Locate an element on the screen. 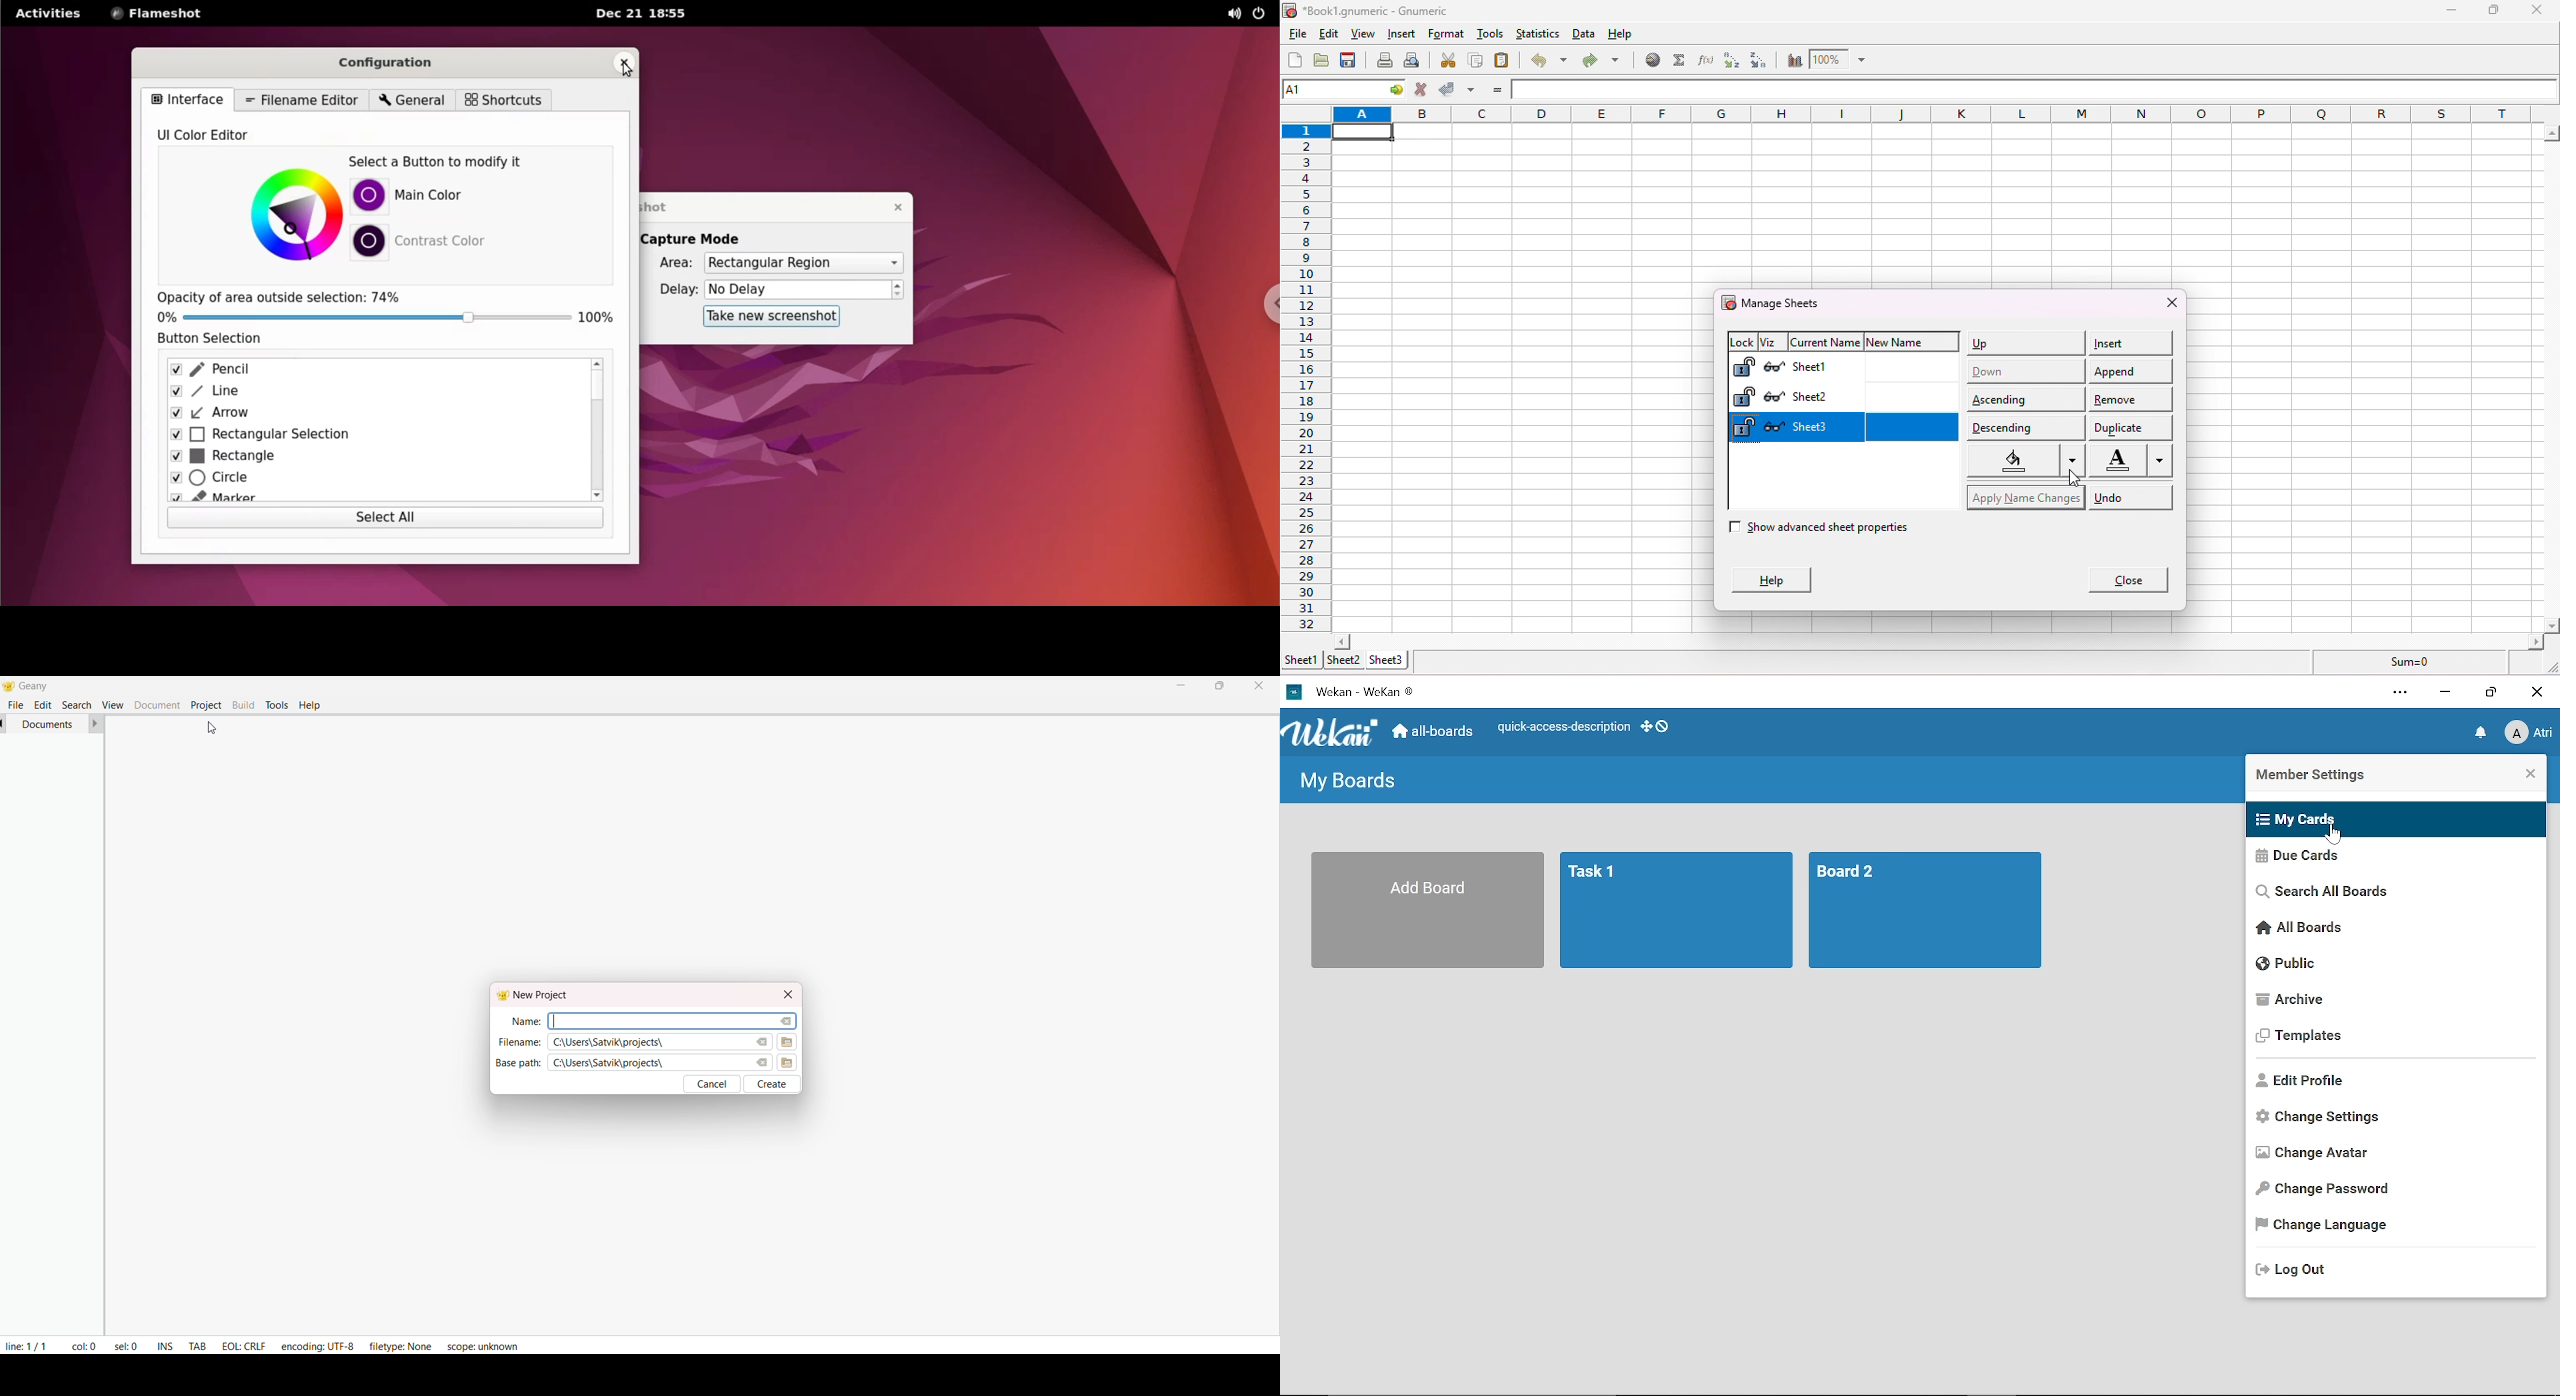  viz is located at coordinates (1769, 339).